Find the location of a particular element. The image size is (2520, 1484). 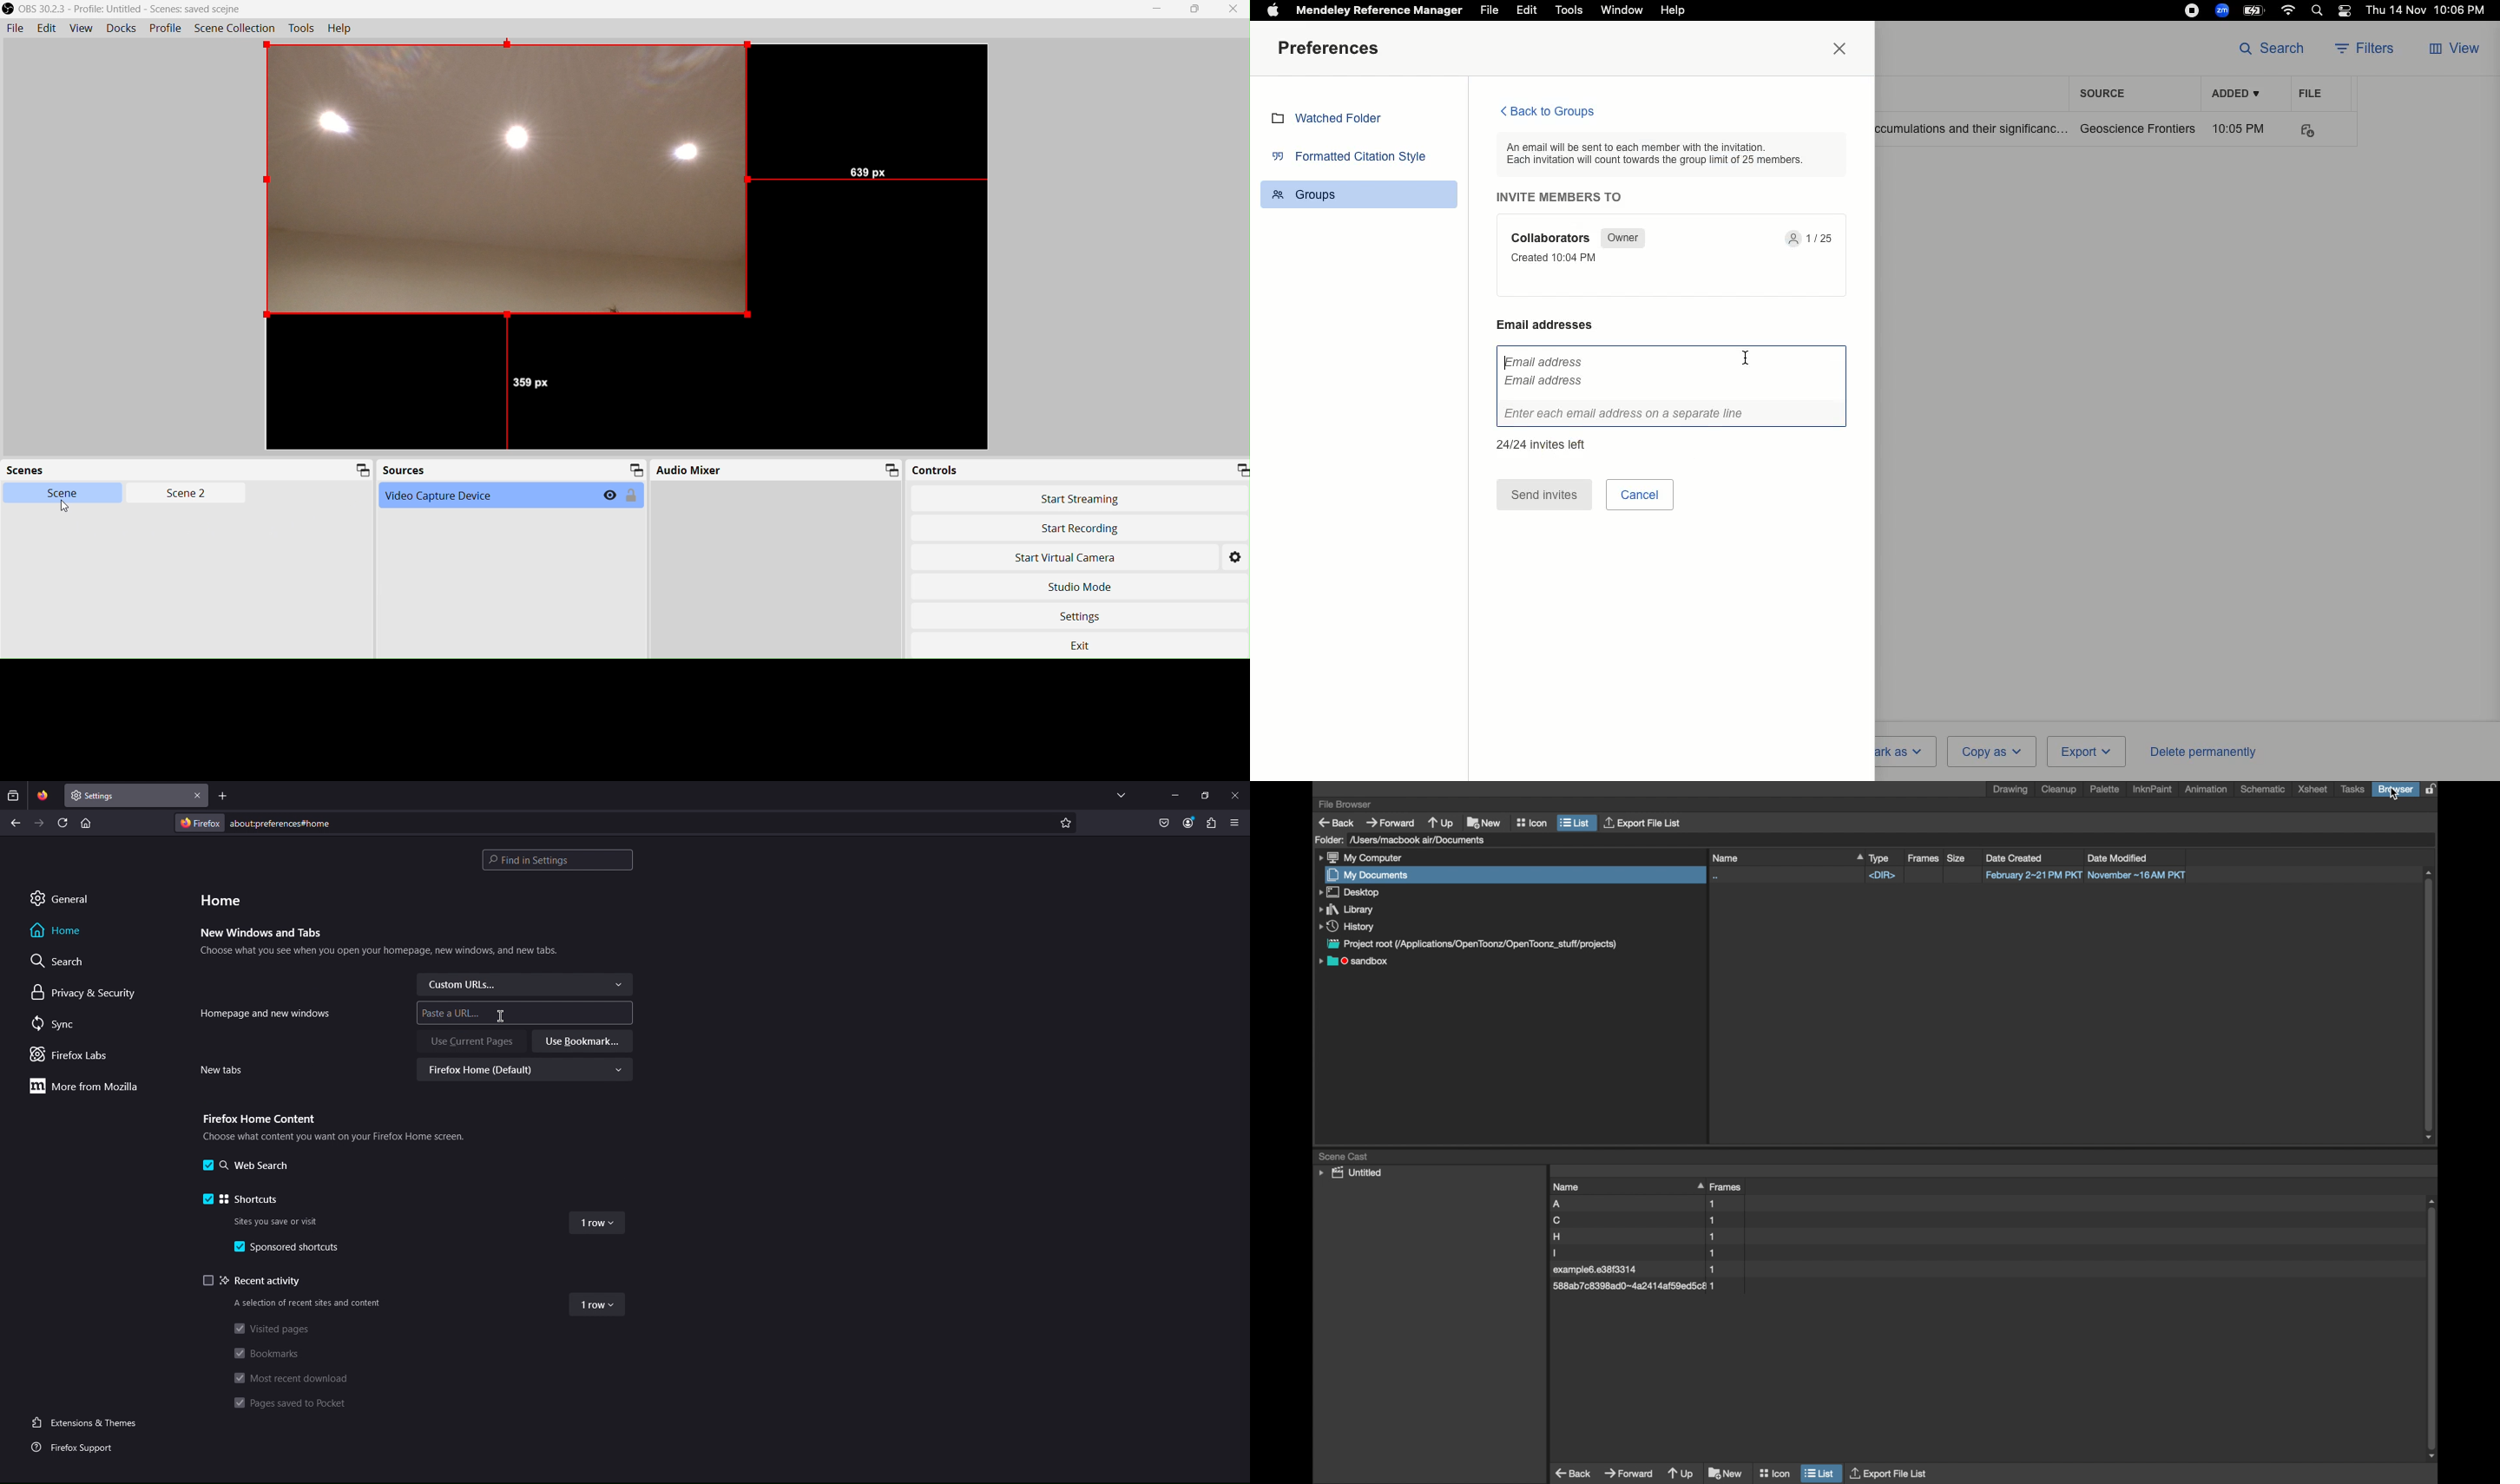

Bookmarks is located at coordinates (268, 1354).